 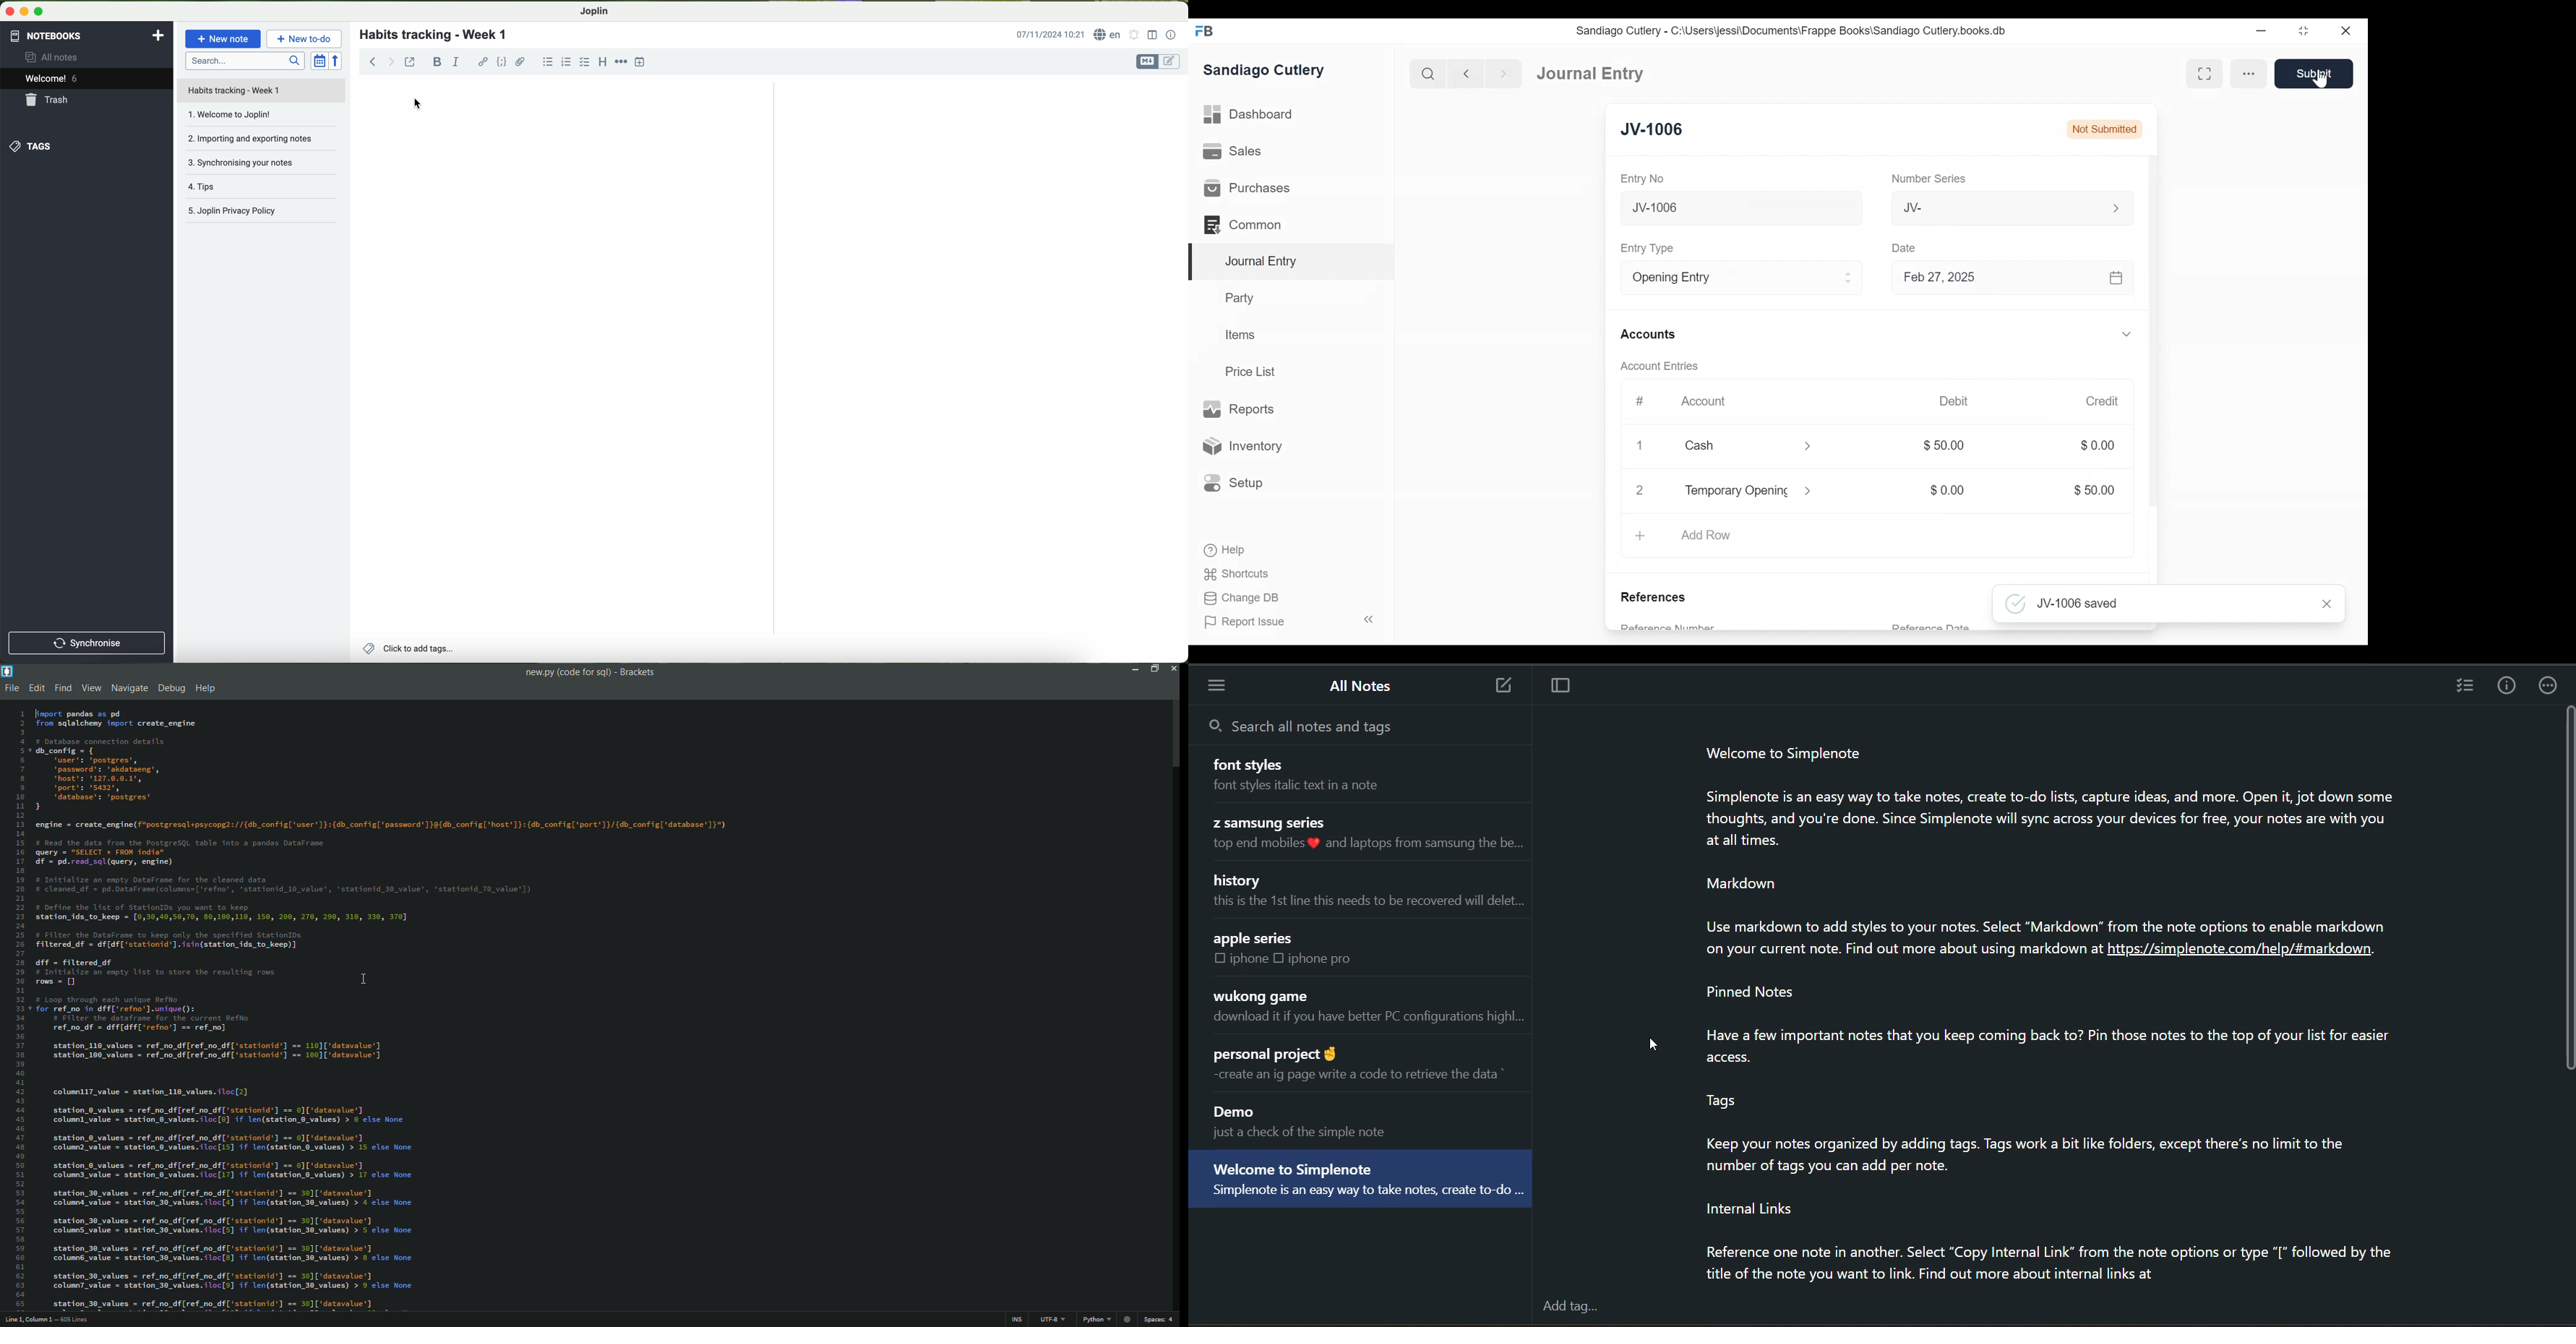 I want to click on synchronnise button, so click(x=85, y=644).